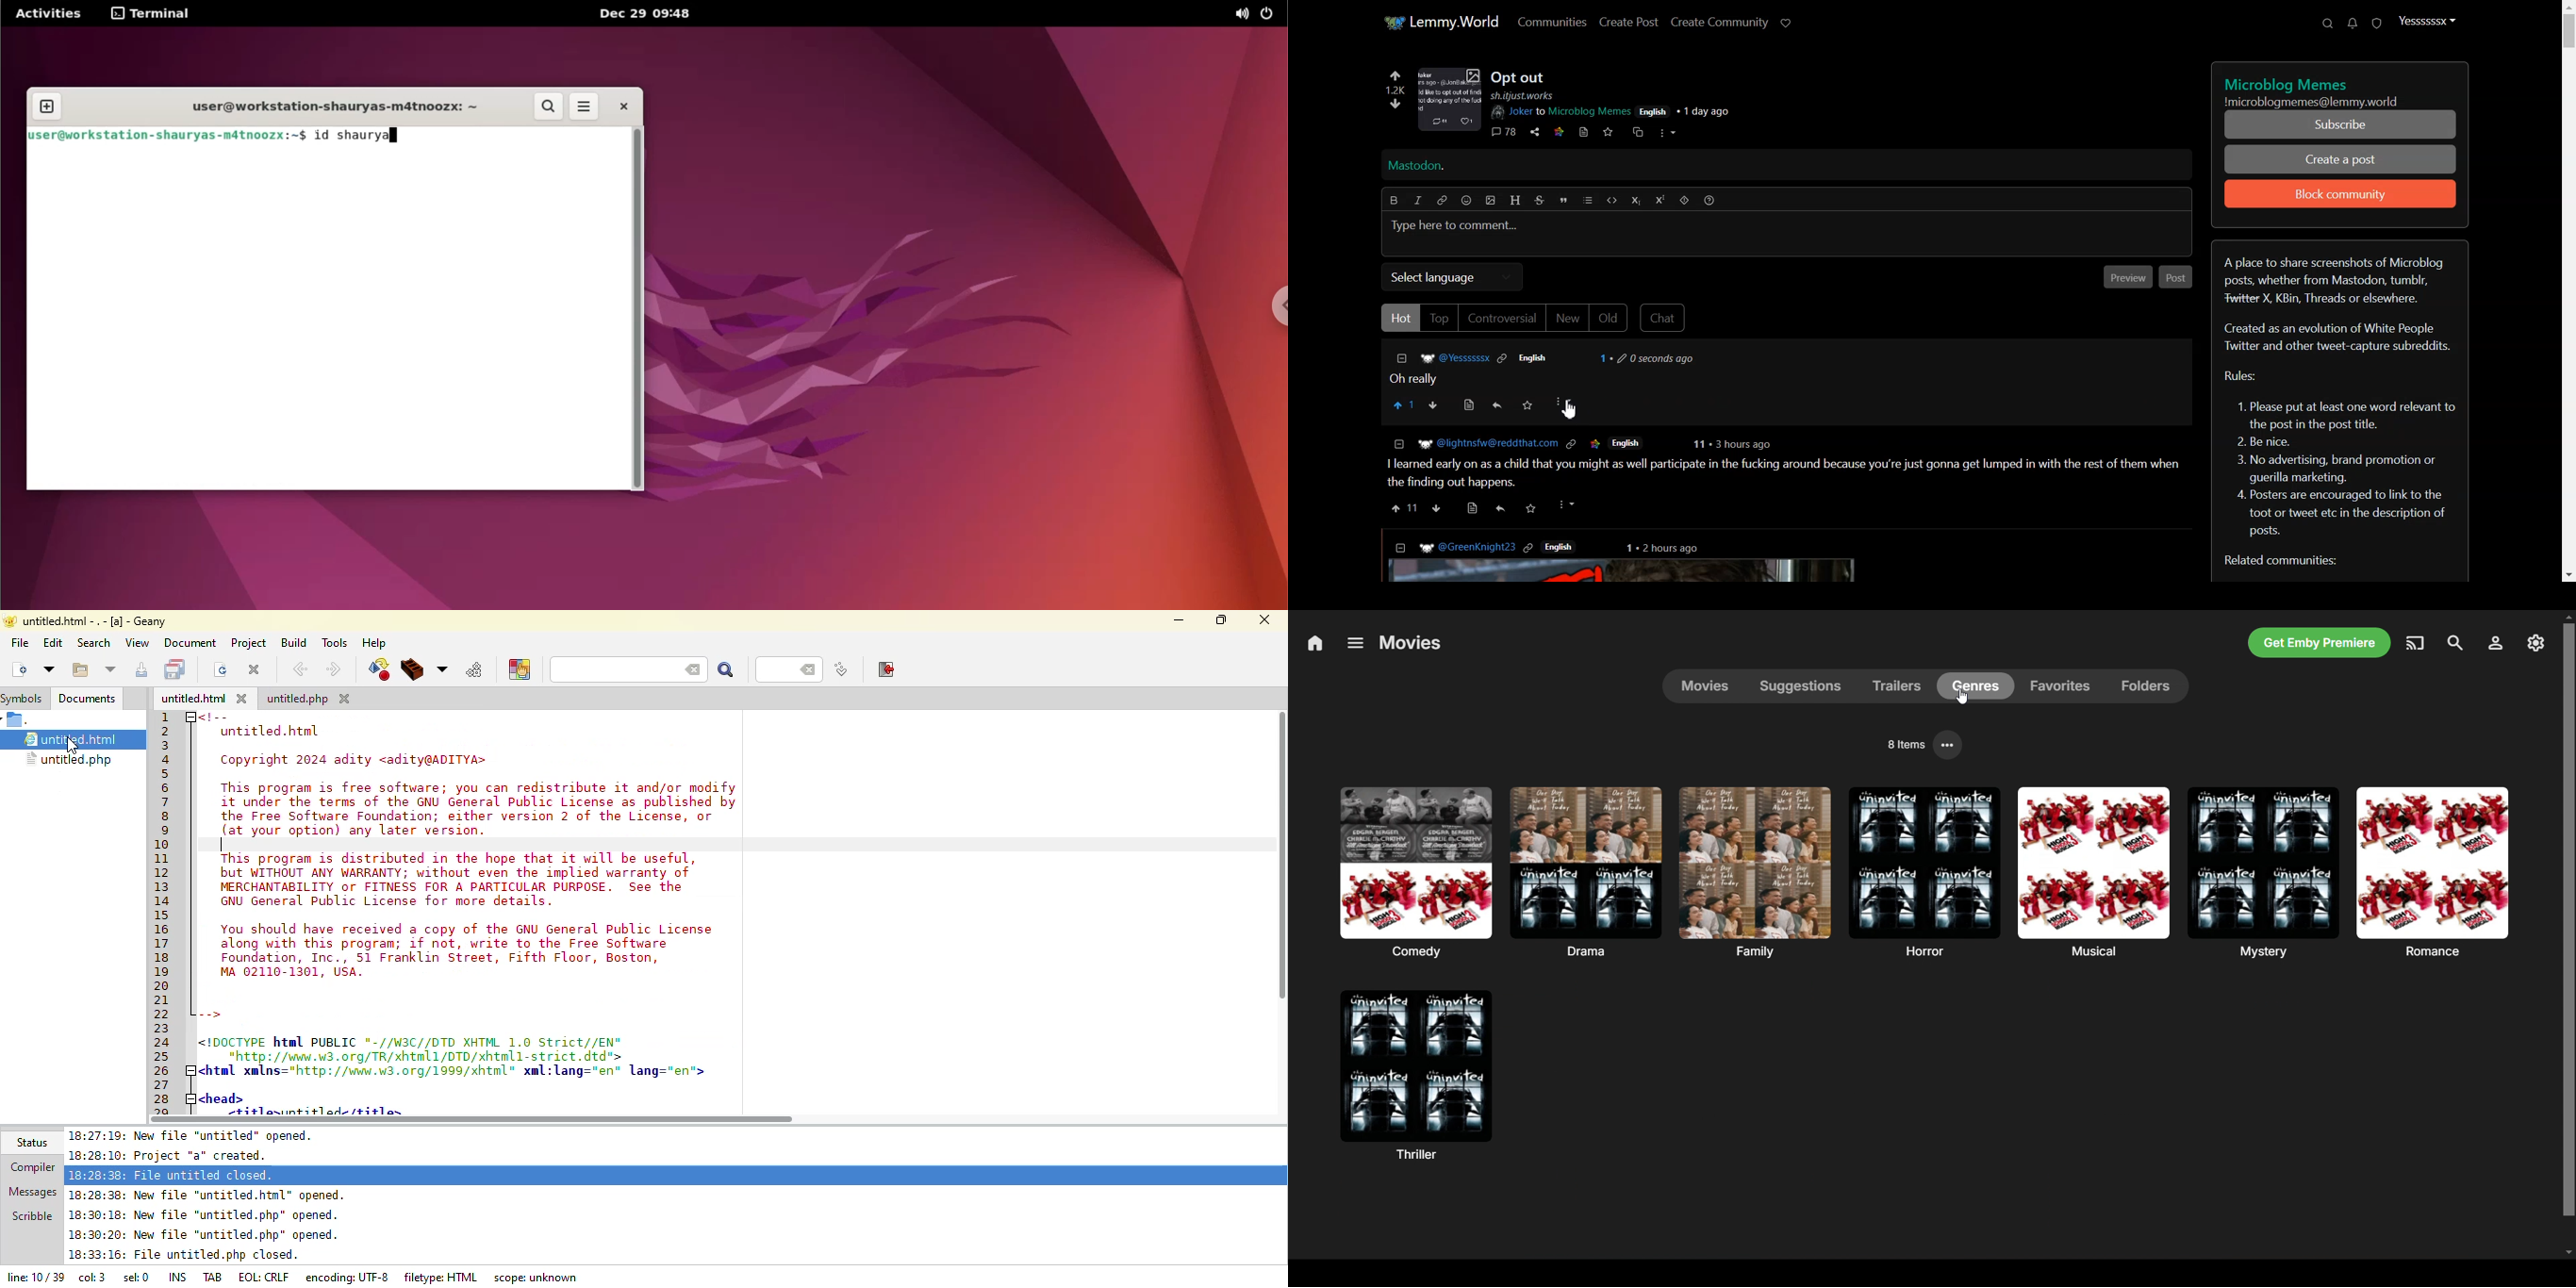 Image resolution: width=2576 pixels, height=1288 pixels. Describe the element at coordinates (1668, 134) in the screenshot. I see `more` at that location.